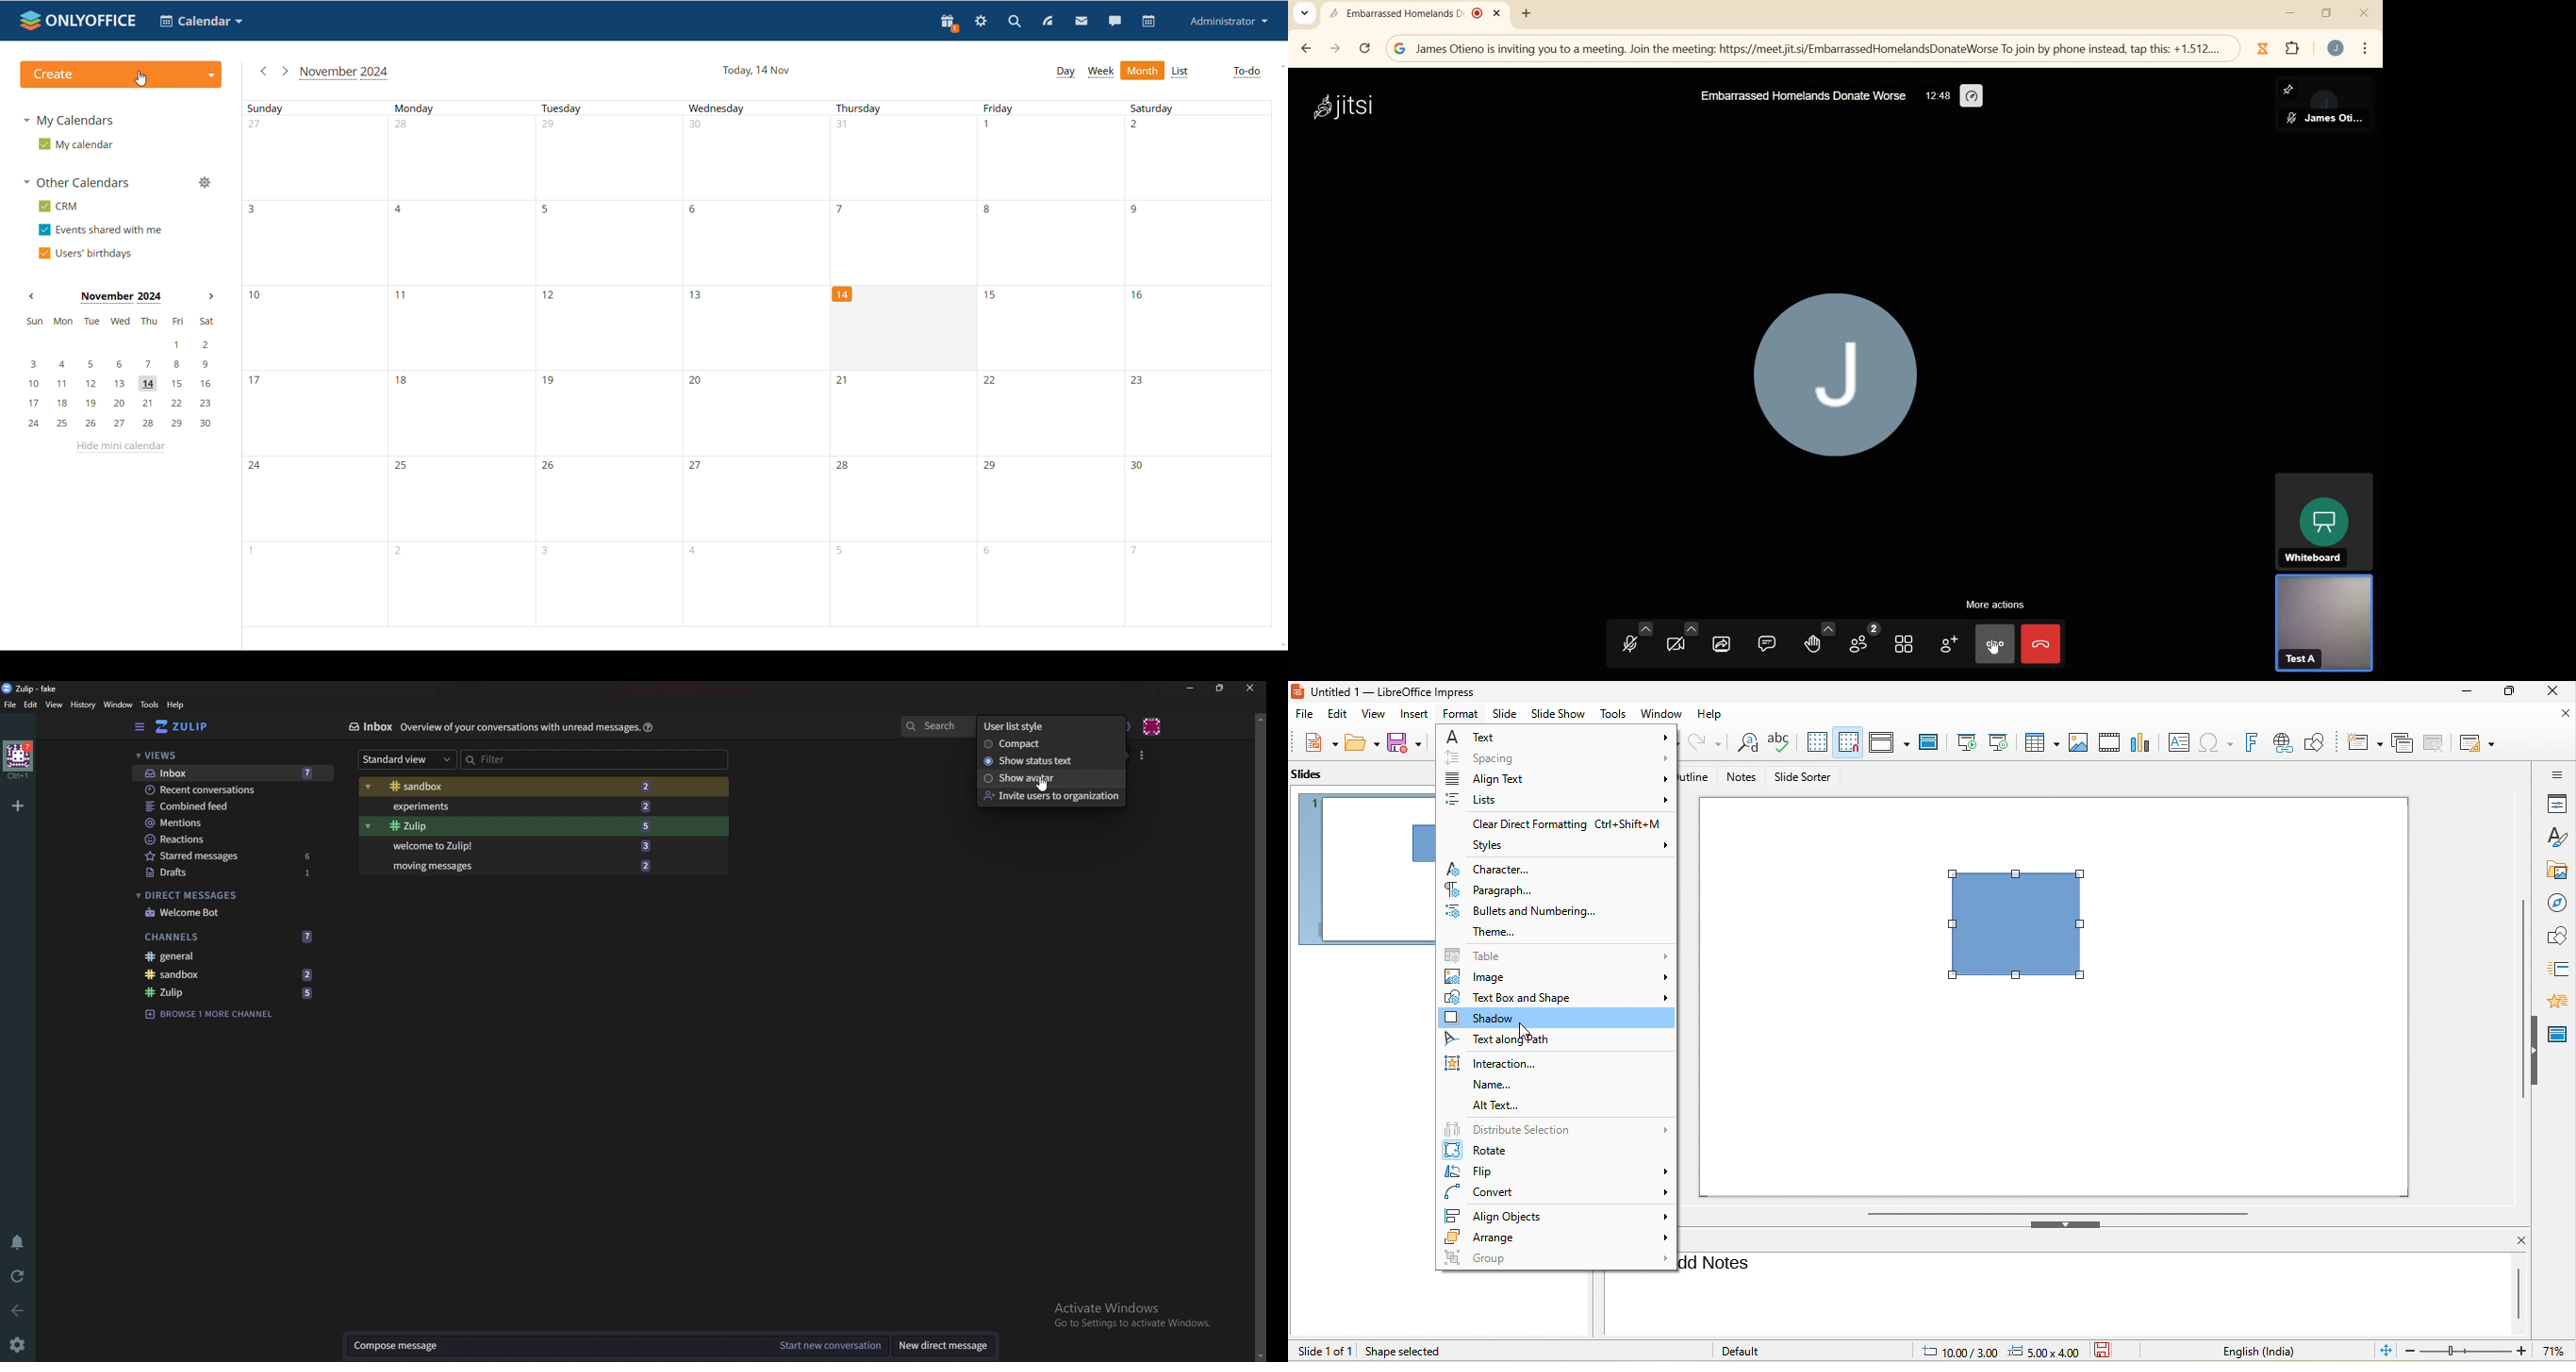  Describe the element at coordinates (141, 79) in the screenshot. I see `cursor` at that location.